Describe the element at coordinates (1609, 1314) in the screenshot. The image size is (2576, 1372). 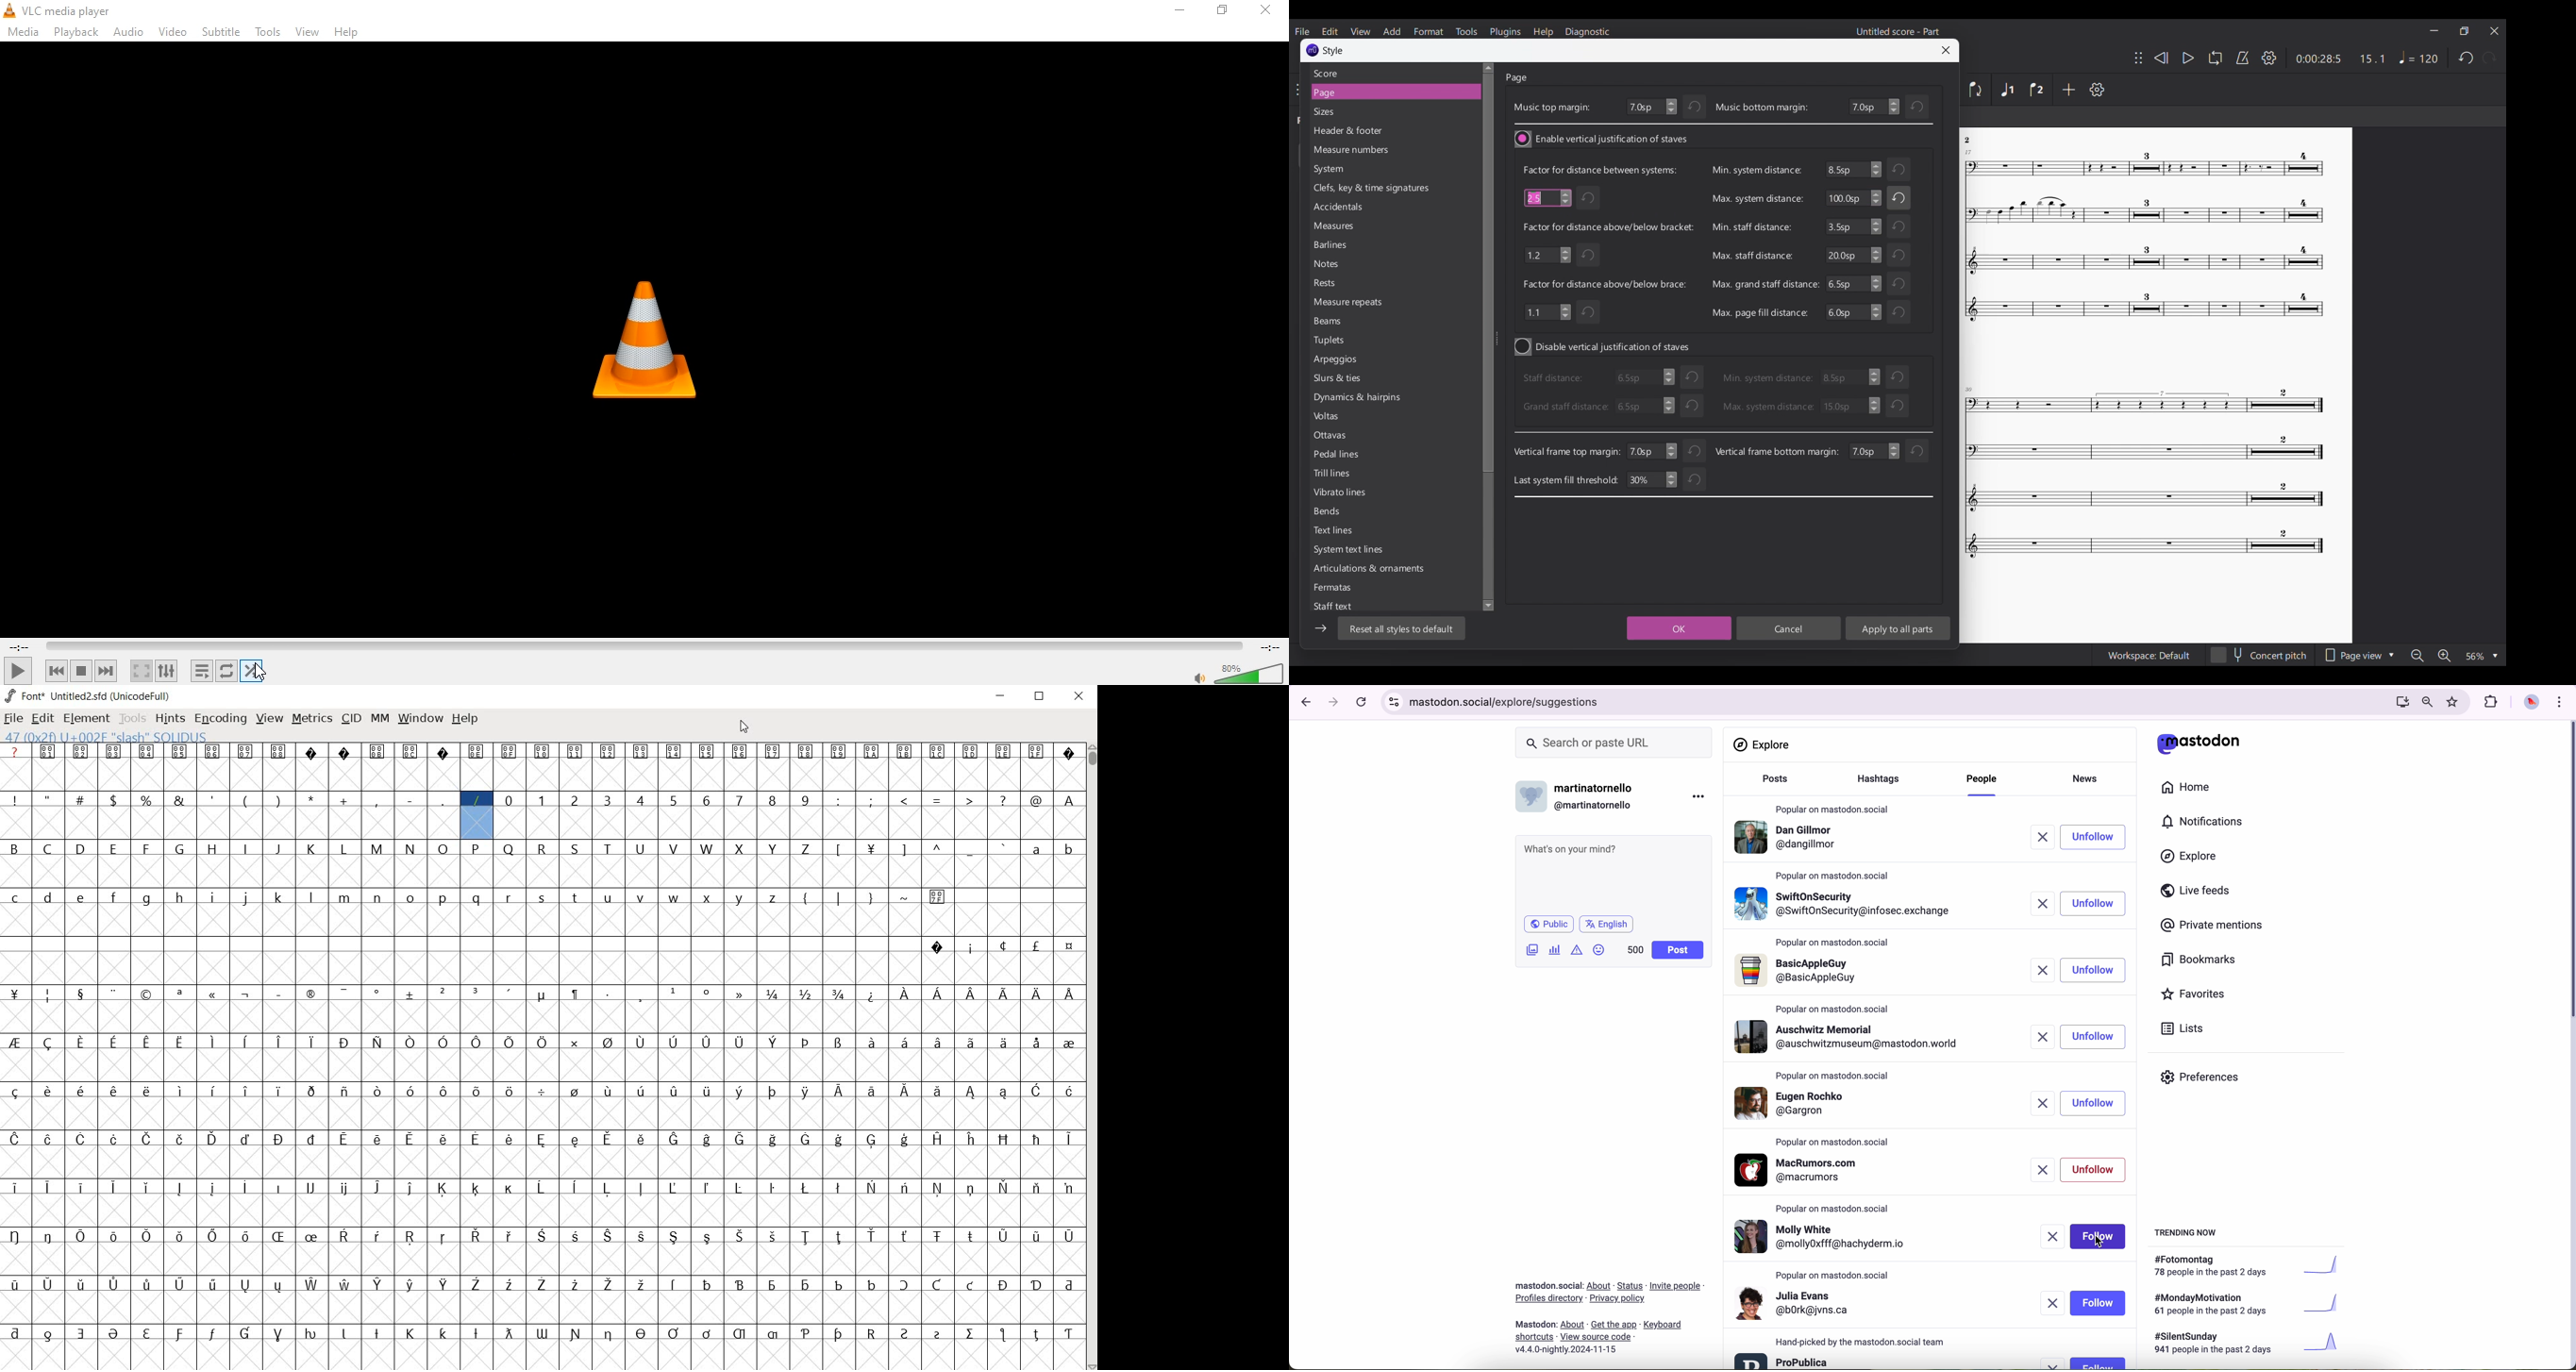
I see `about` at that location.